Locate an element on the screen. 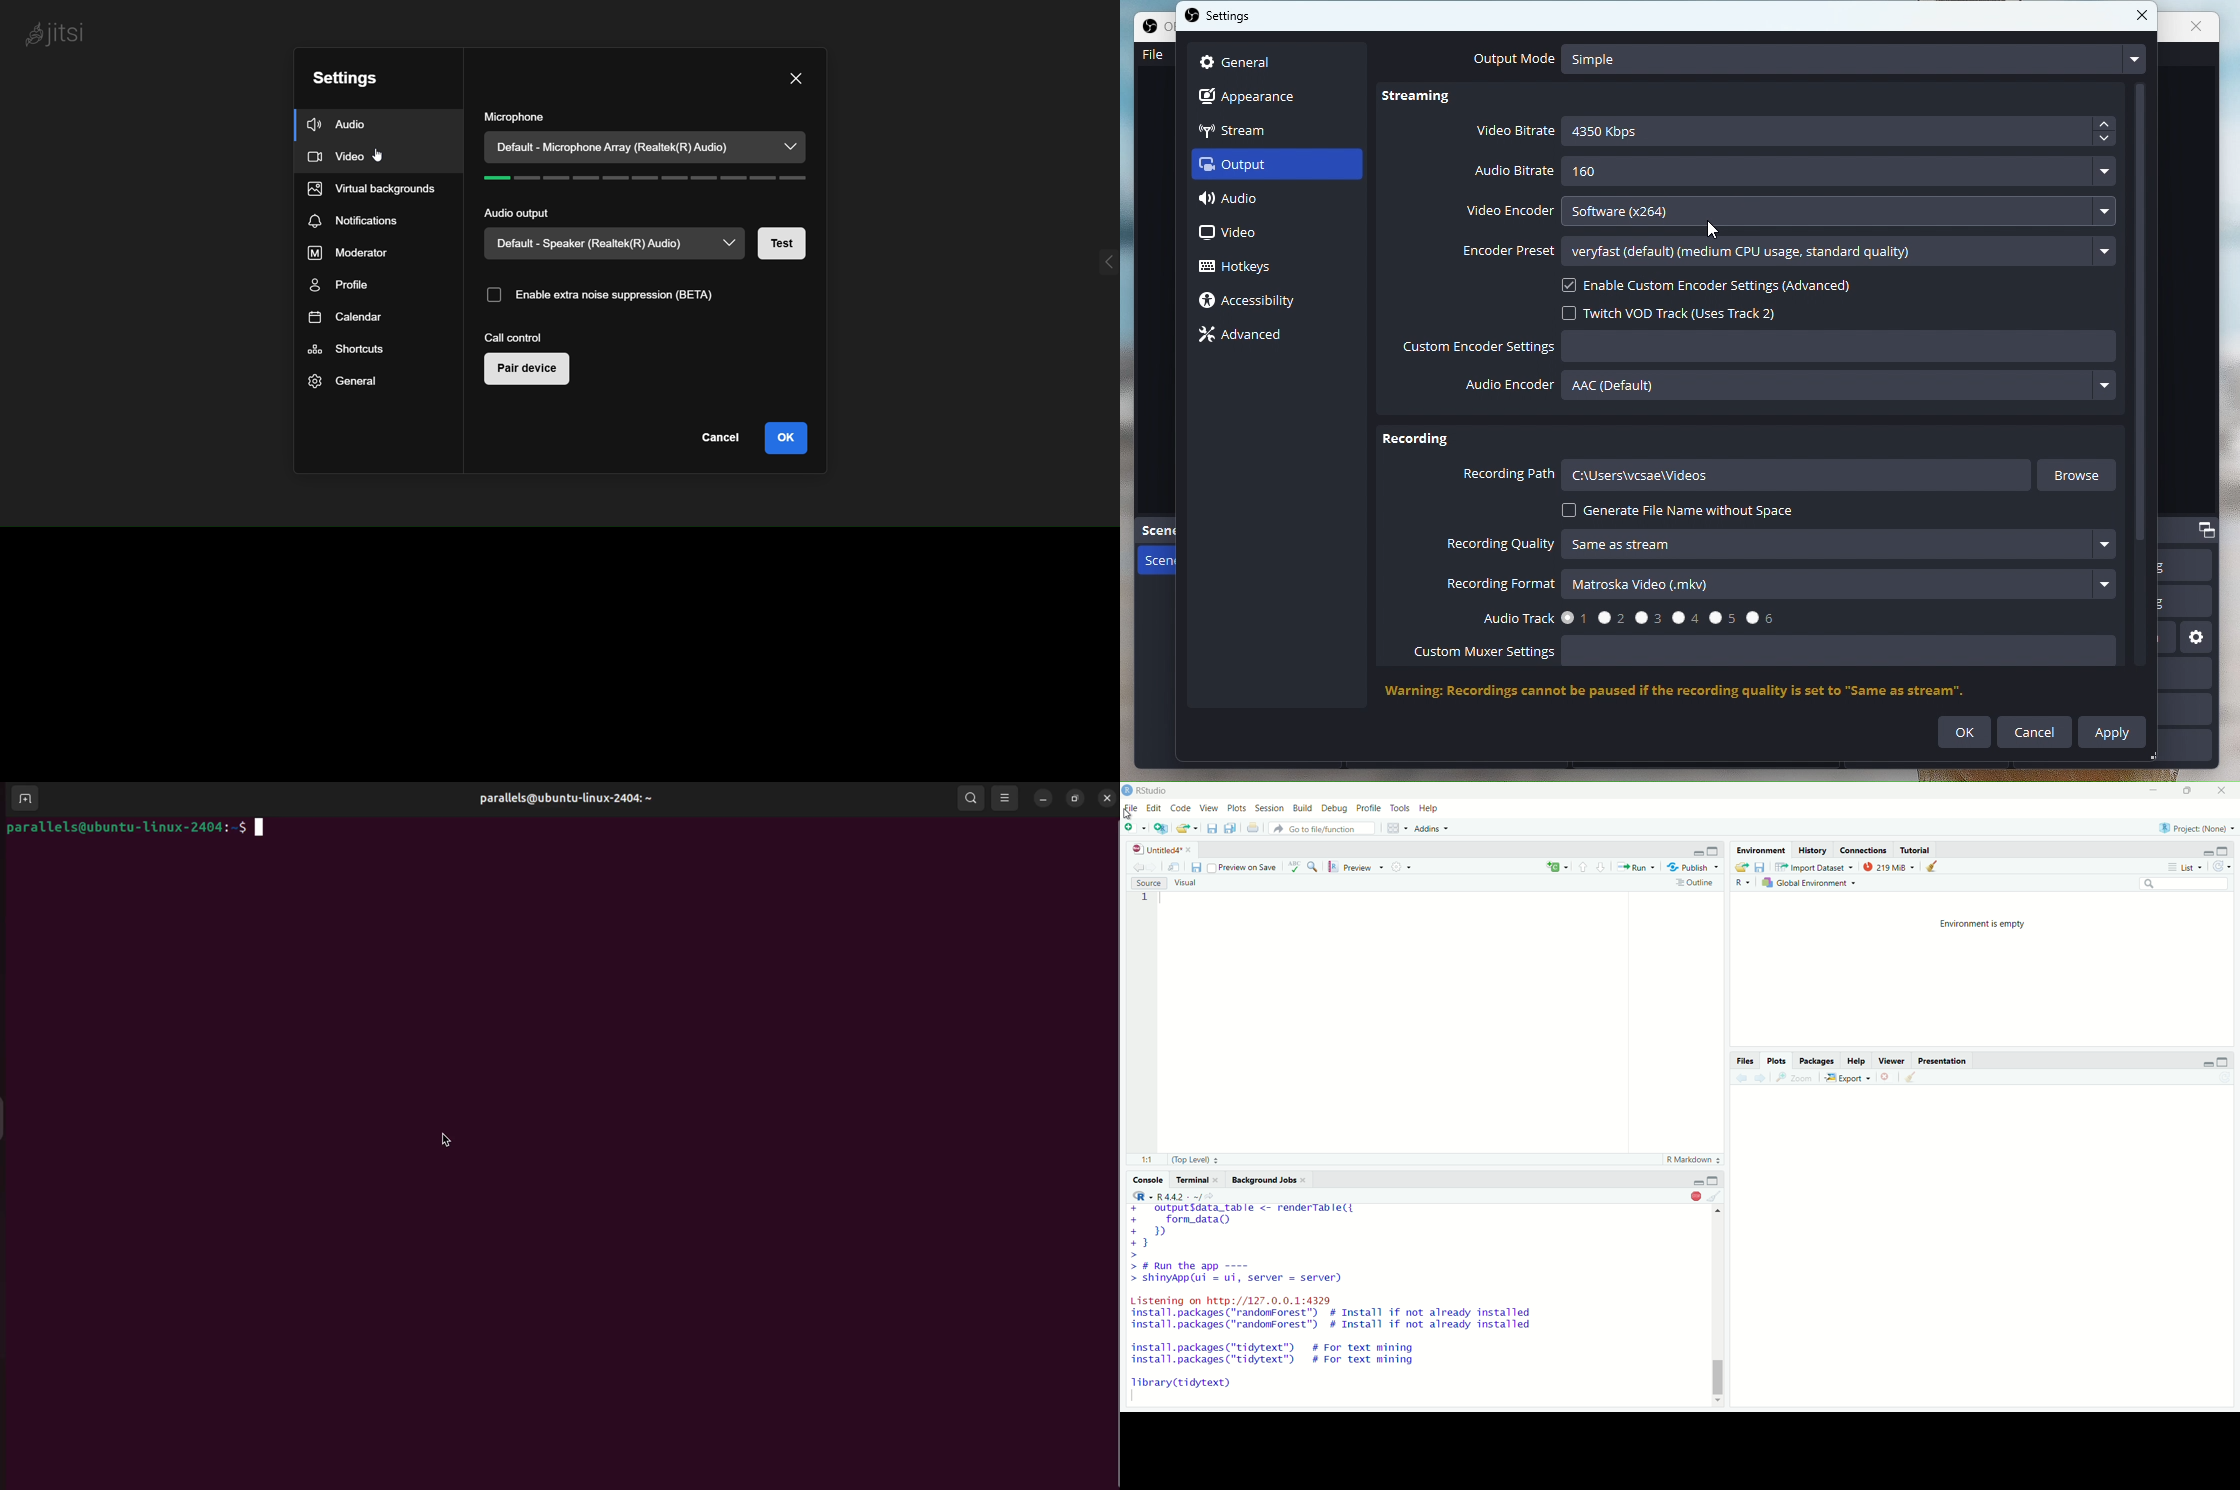  Run the current line is located at coordinates (1636, 867).